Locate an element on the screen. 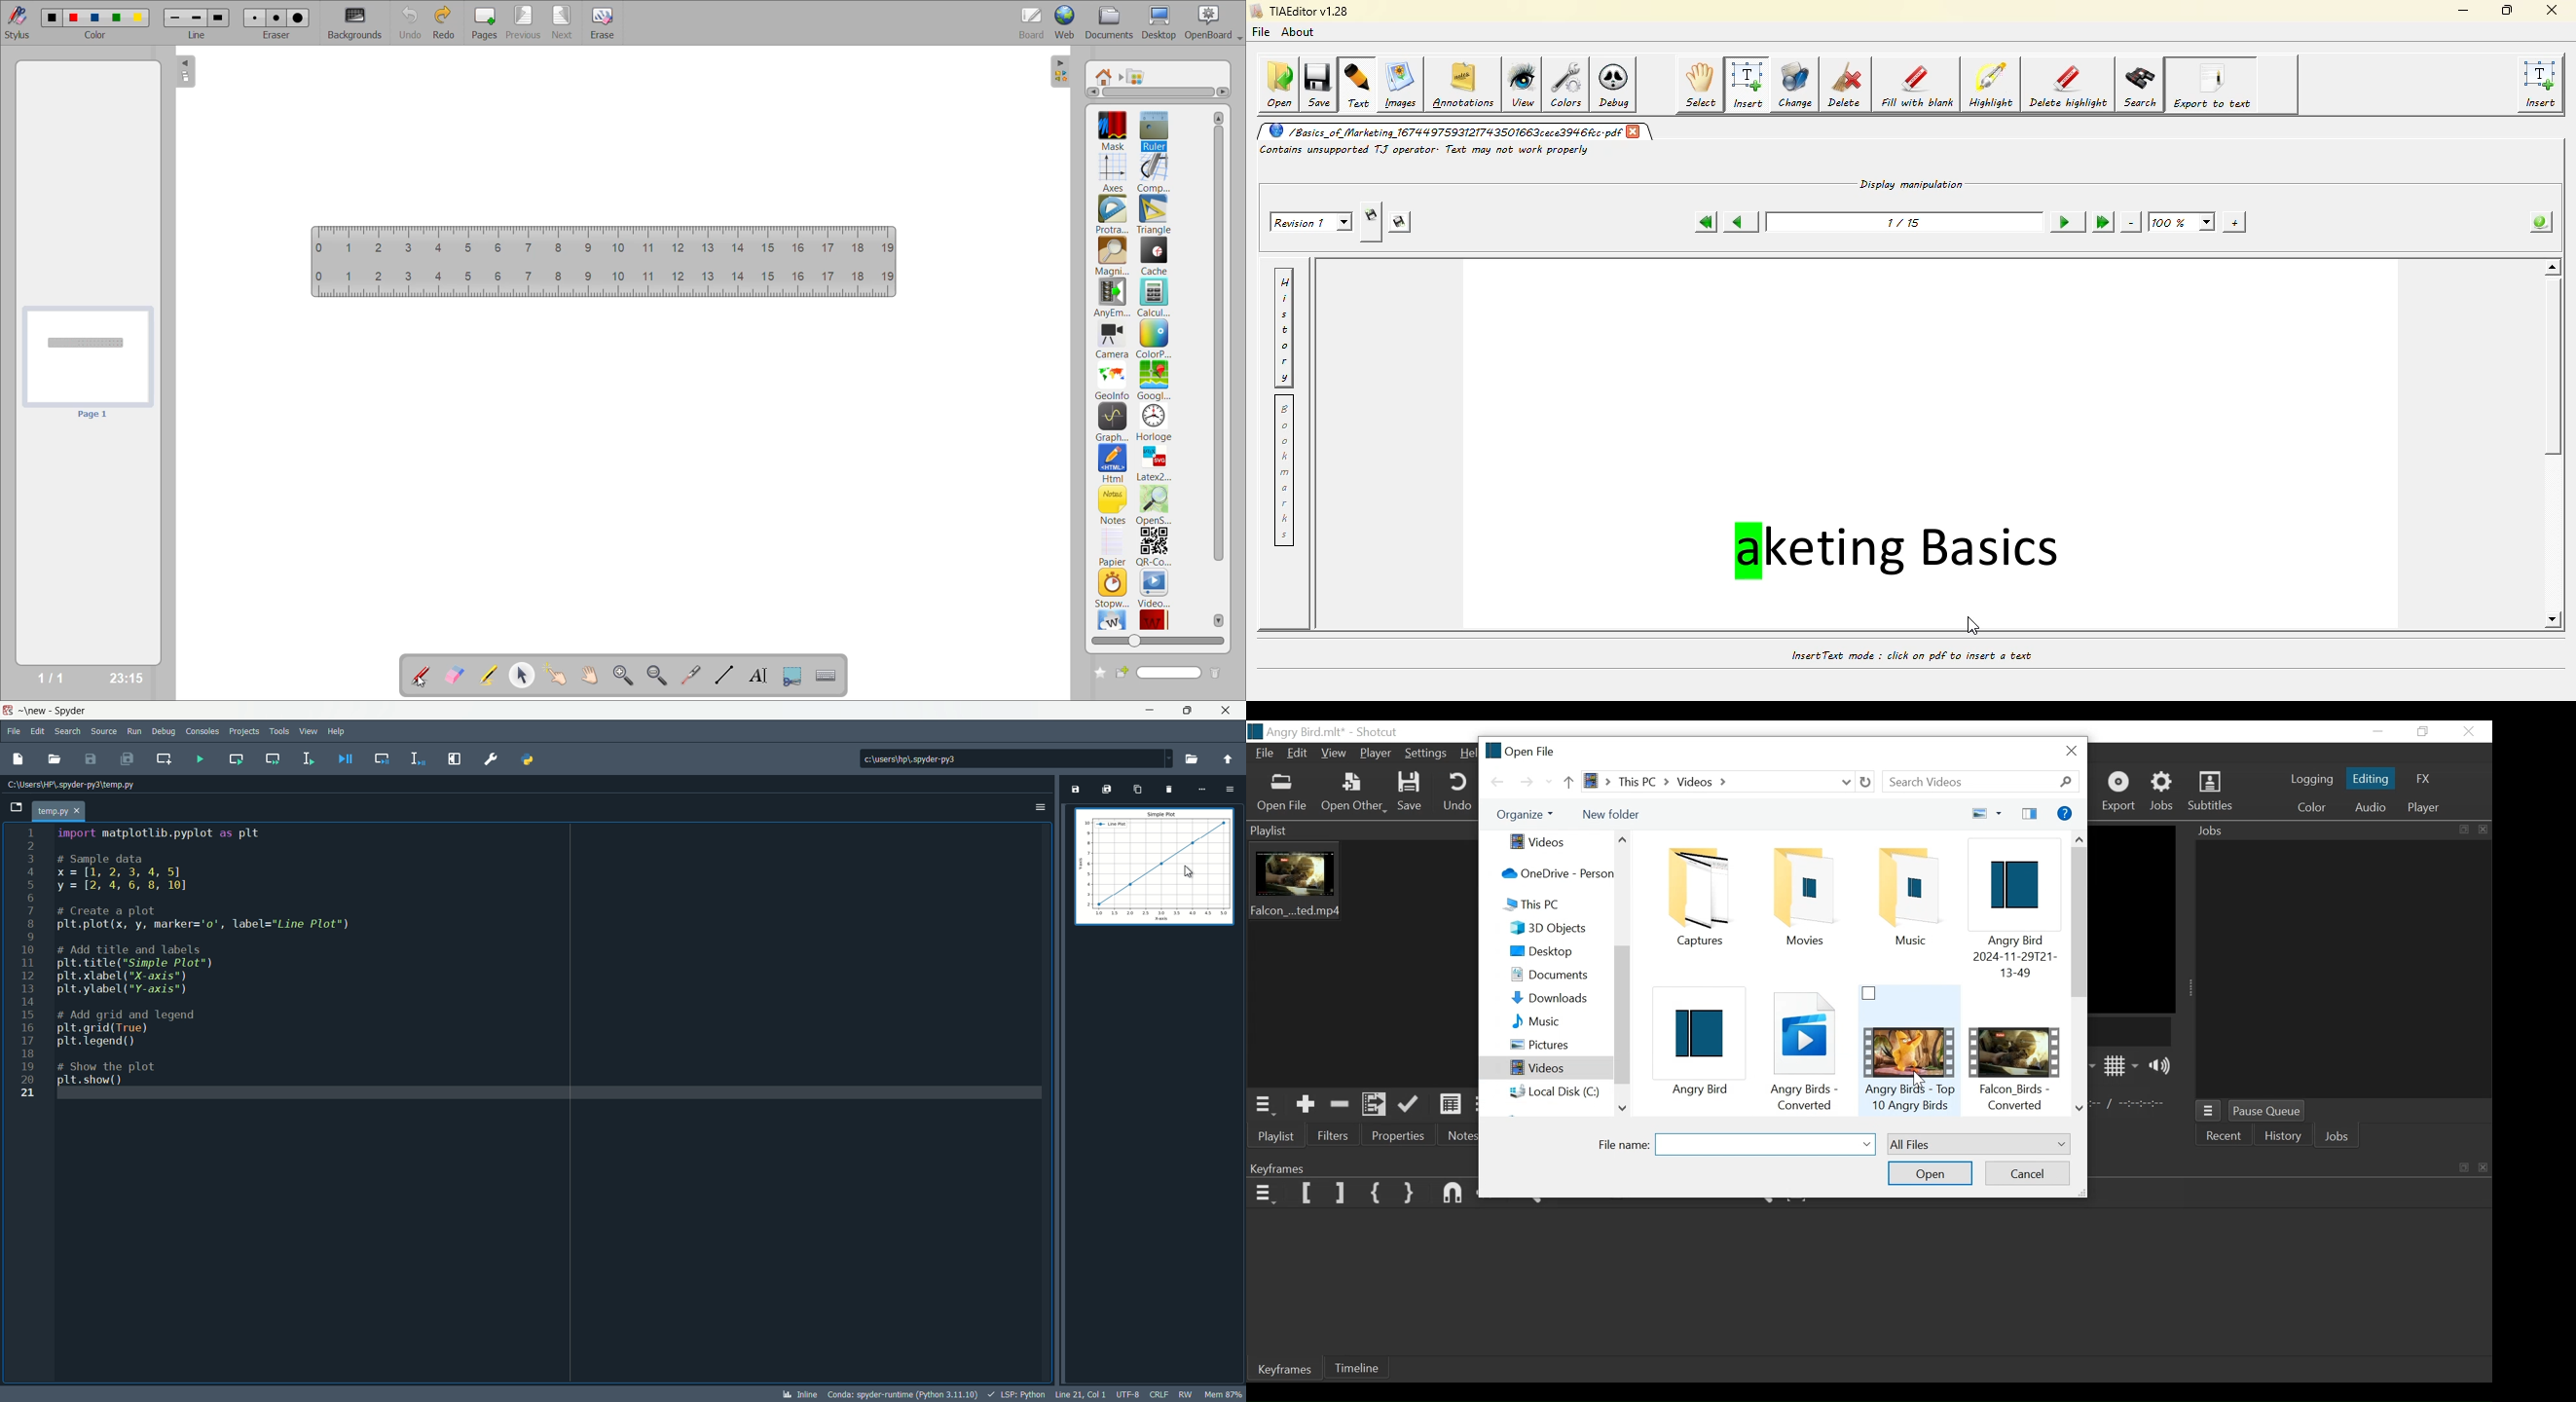 Image resolution: width=2576 pixels, height=1428 pixels. run current cell is located at coordinates (232, 758).